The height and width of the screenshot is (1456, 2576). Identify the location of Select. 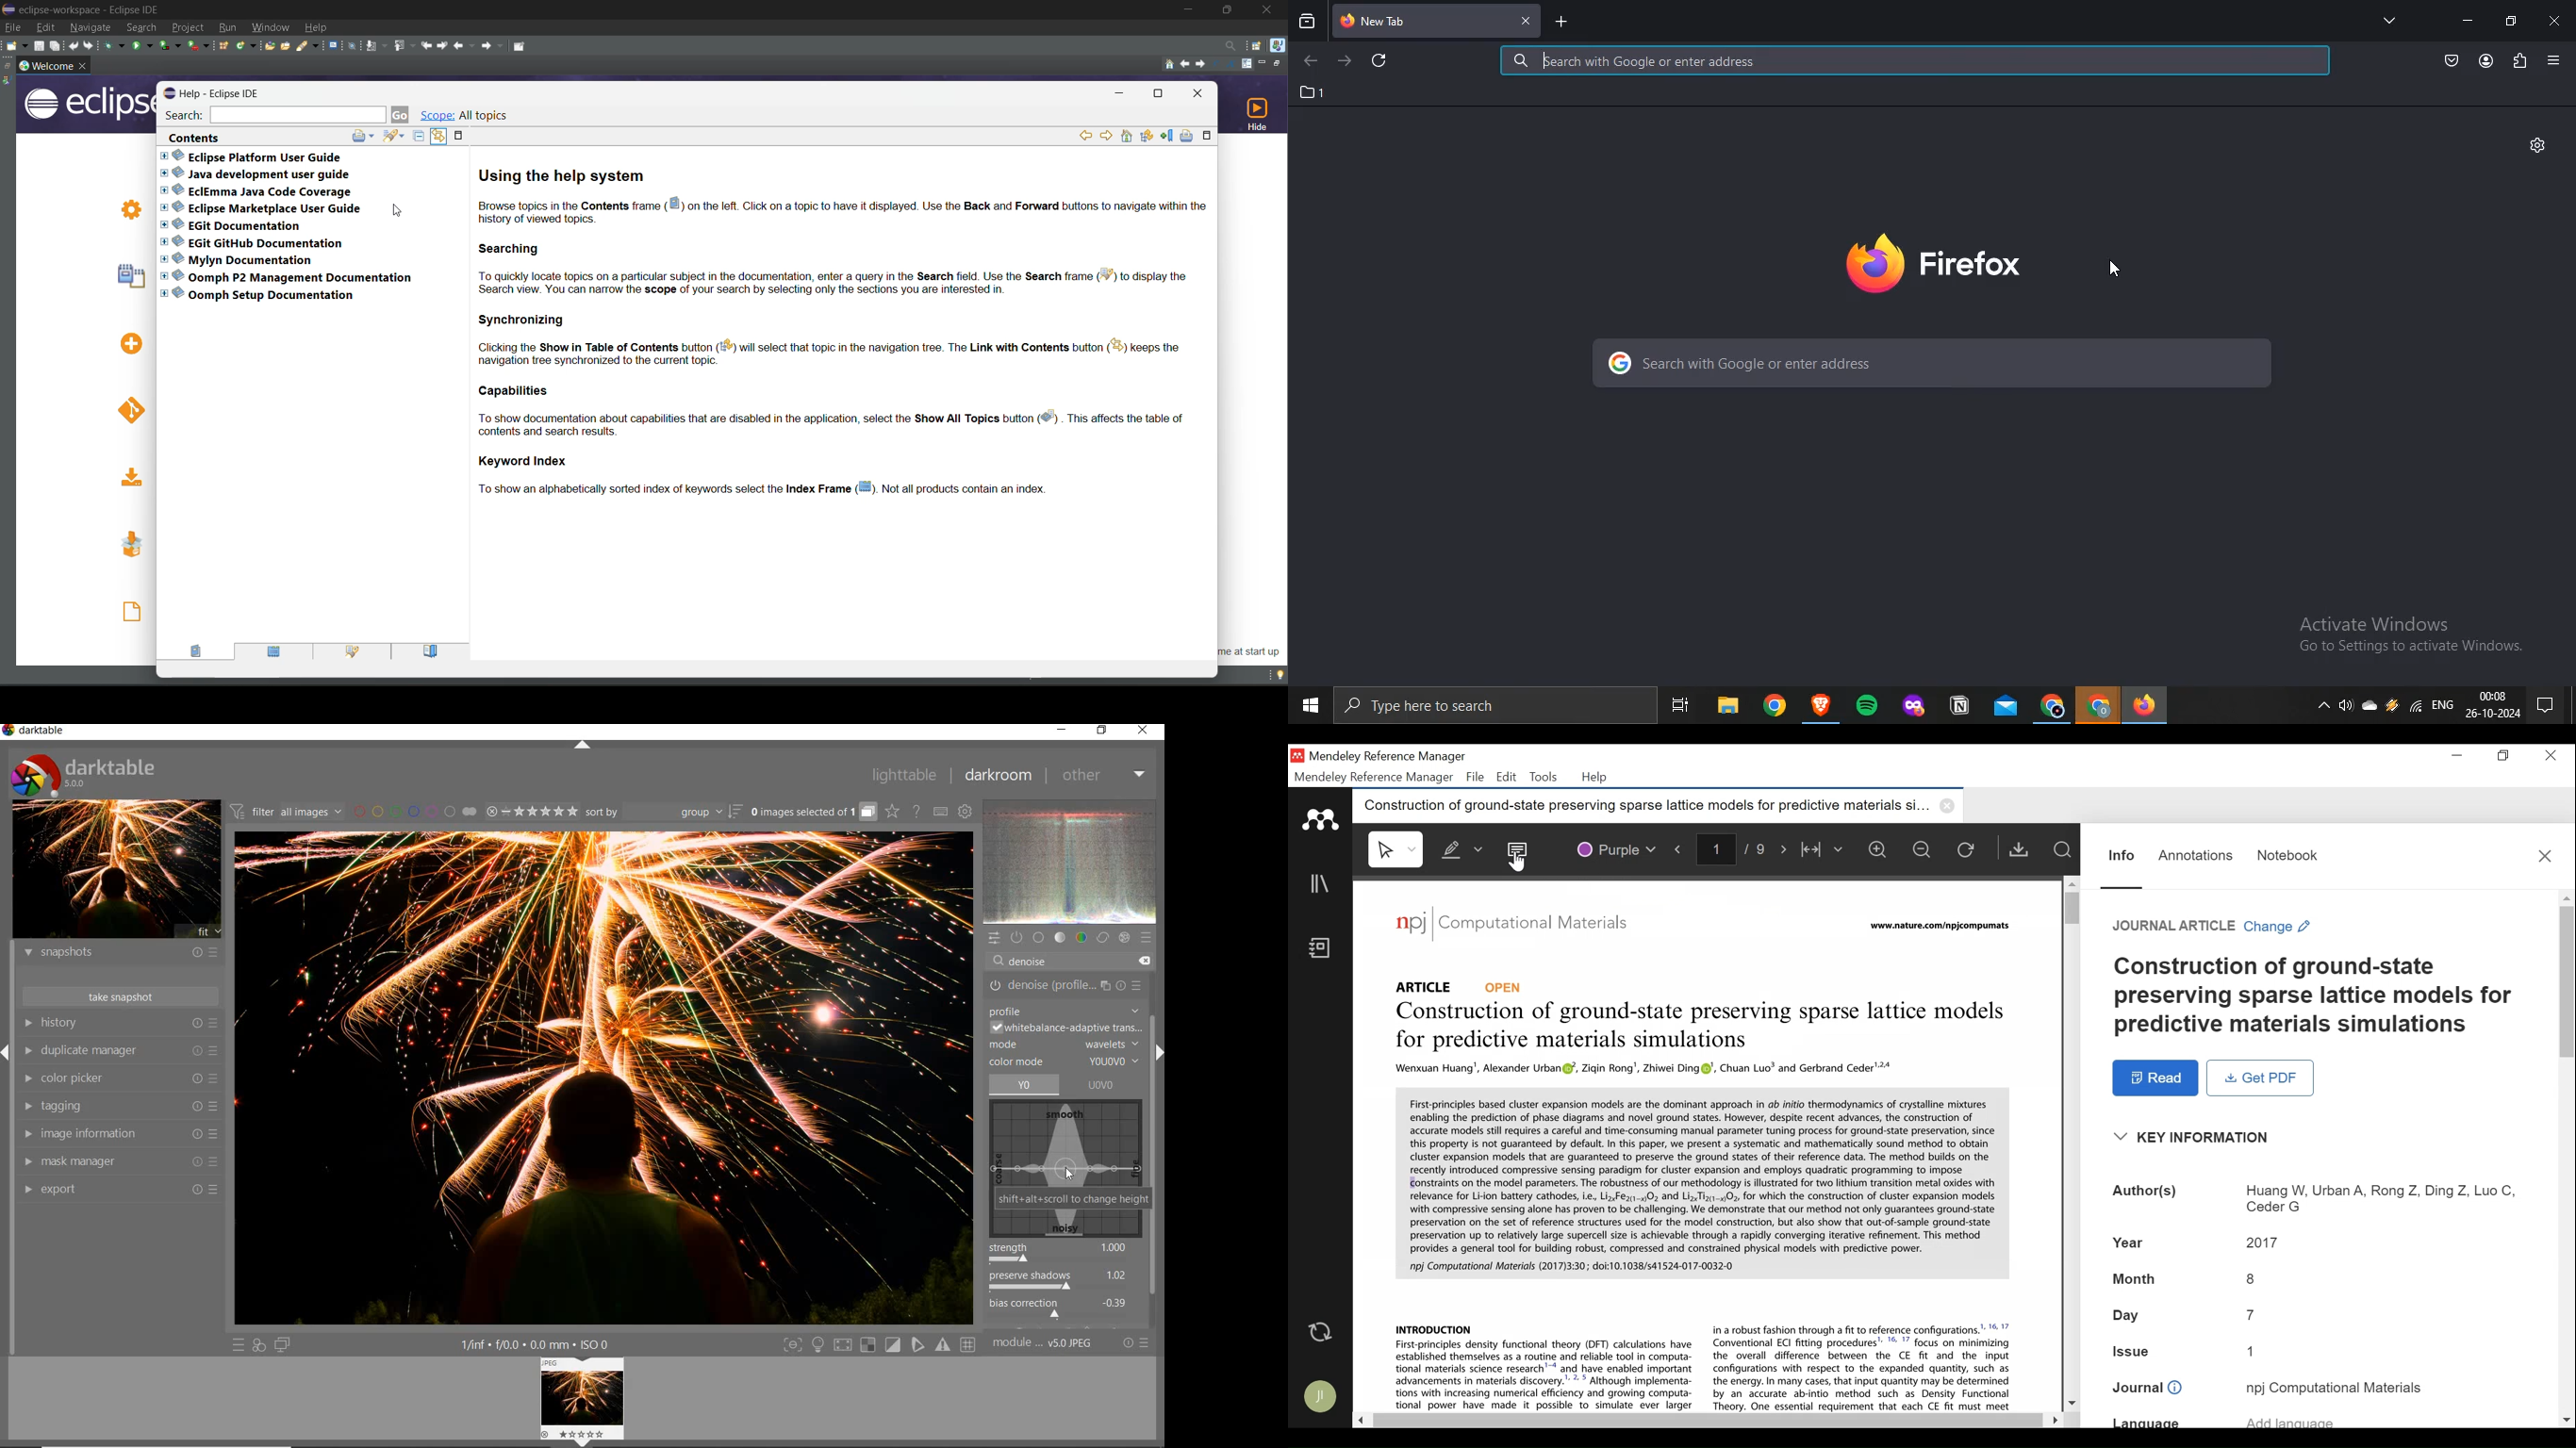
(1395, 849).